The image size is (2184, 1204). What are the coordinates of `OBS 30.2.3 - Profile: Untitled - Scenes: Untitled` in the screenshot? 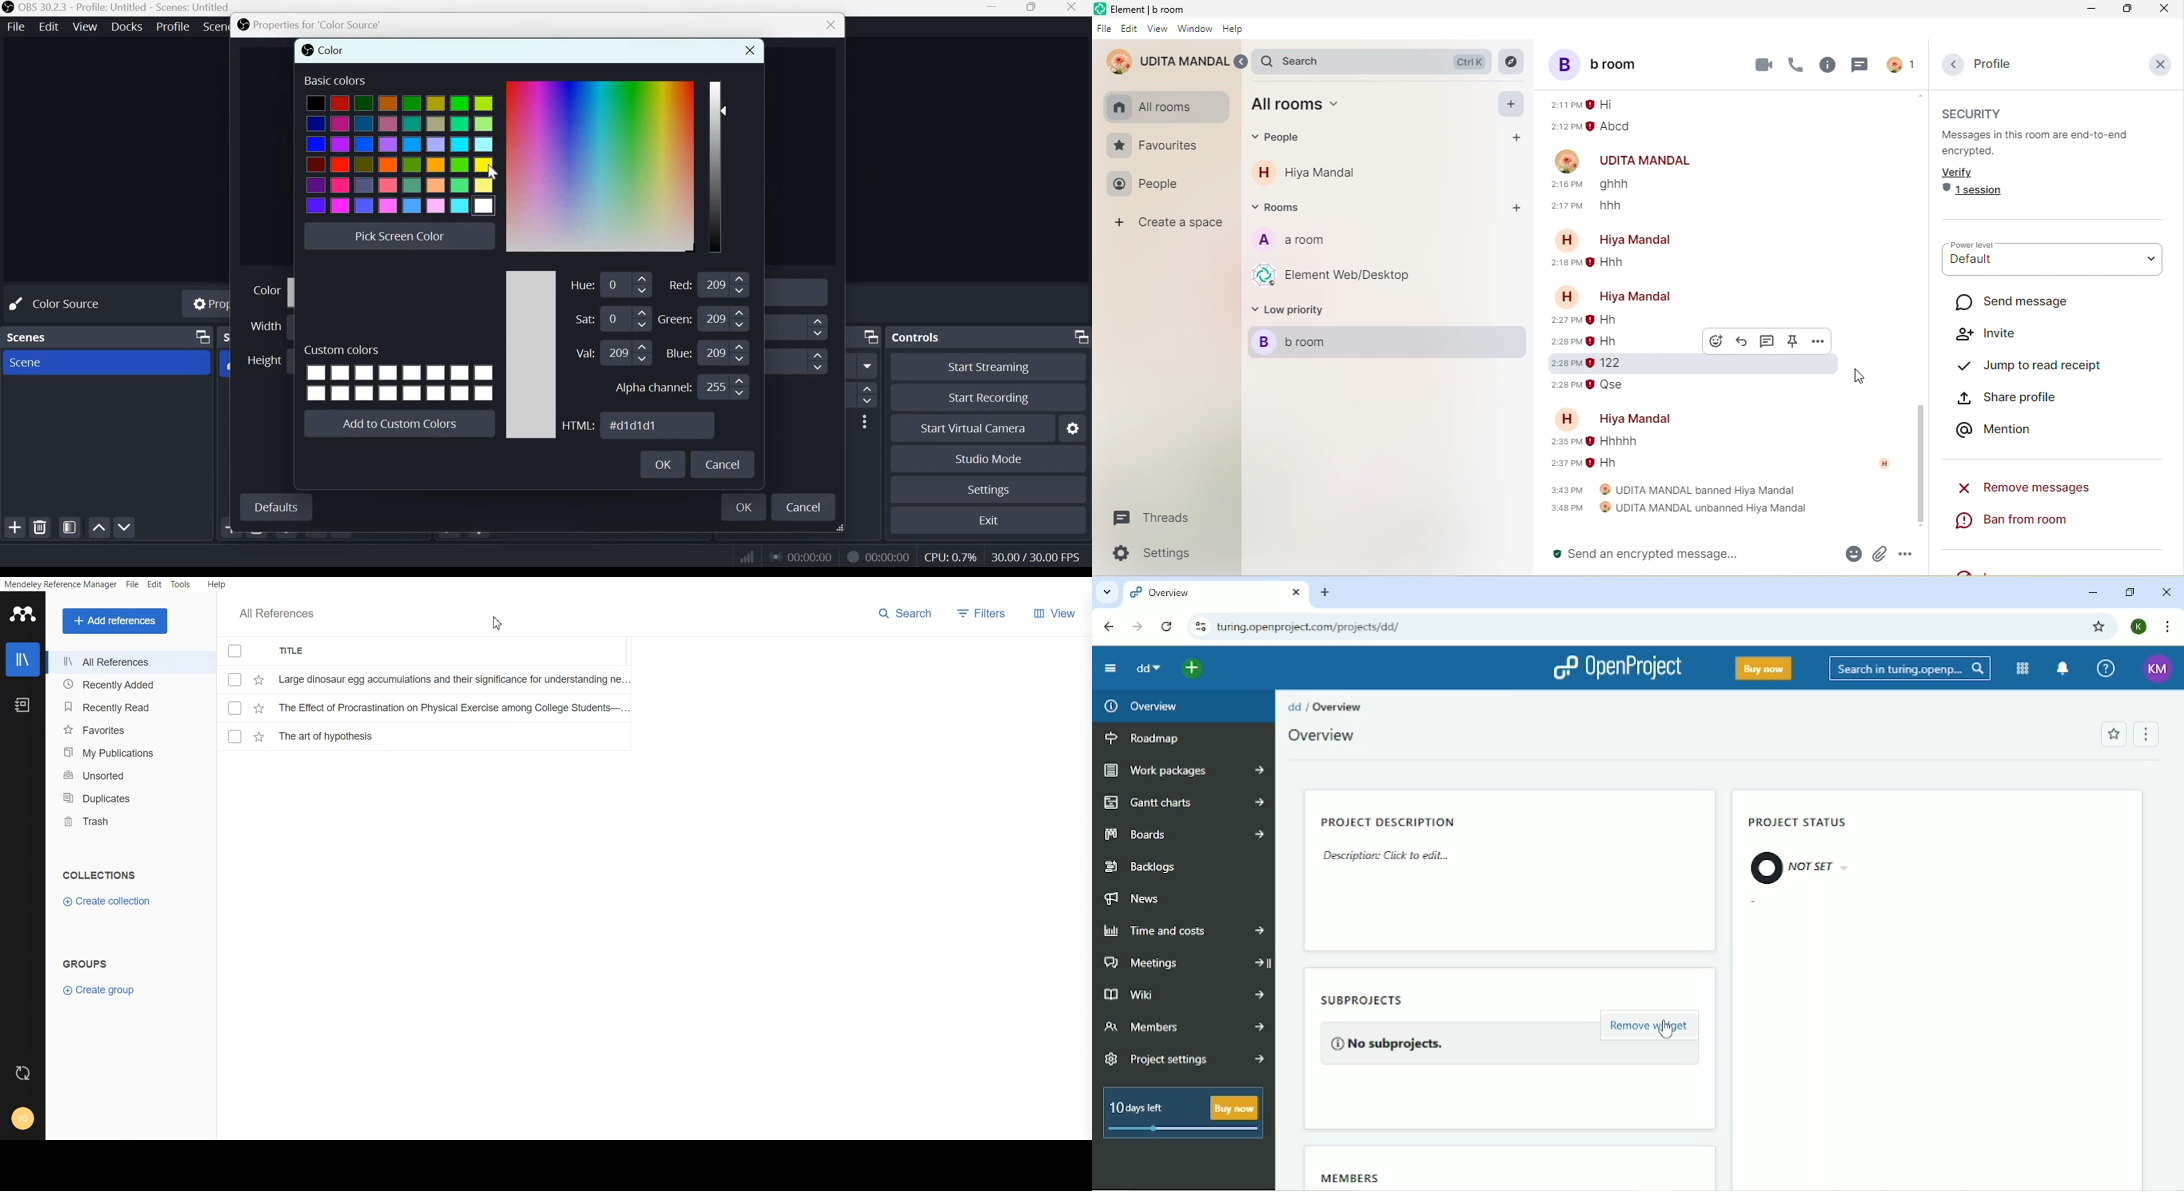 It's located at (125, 8).